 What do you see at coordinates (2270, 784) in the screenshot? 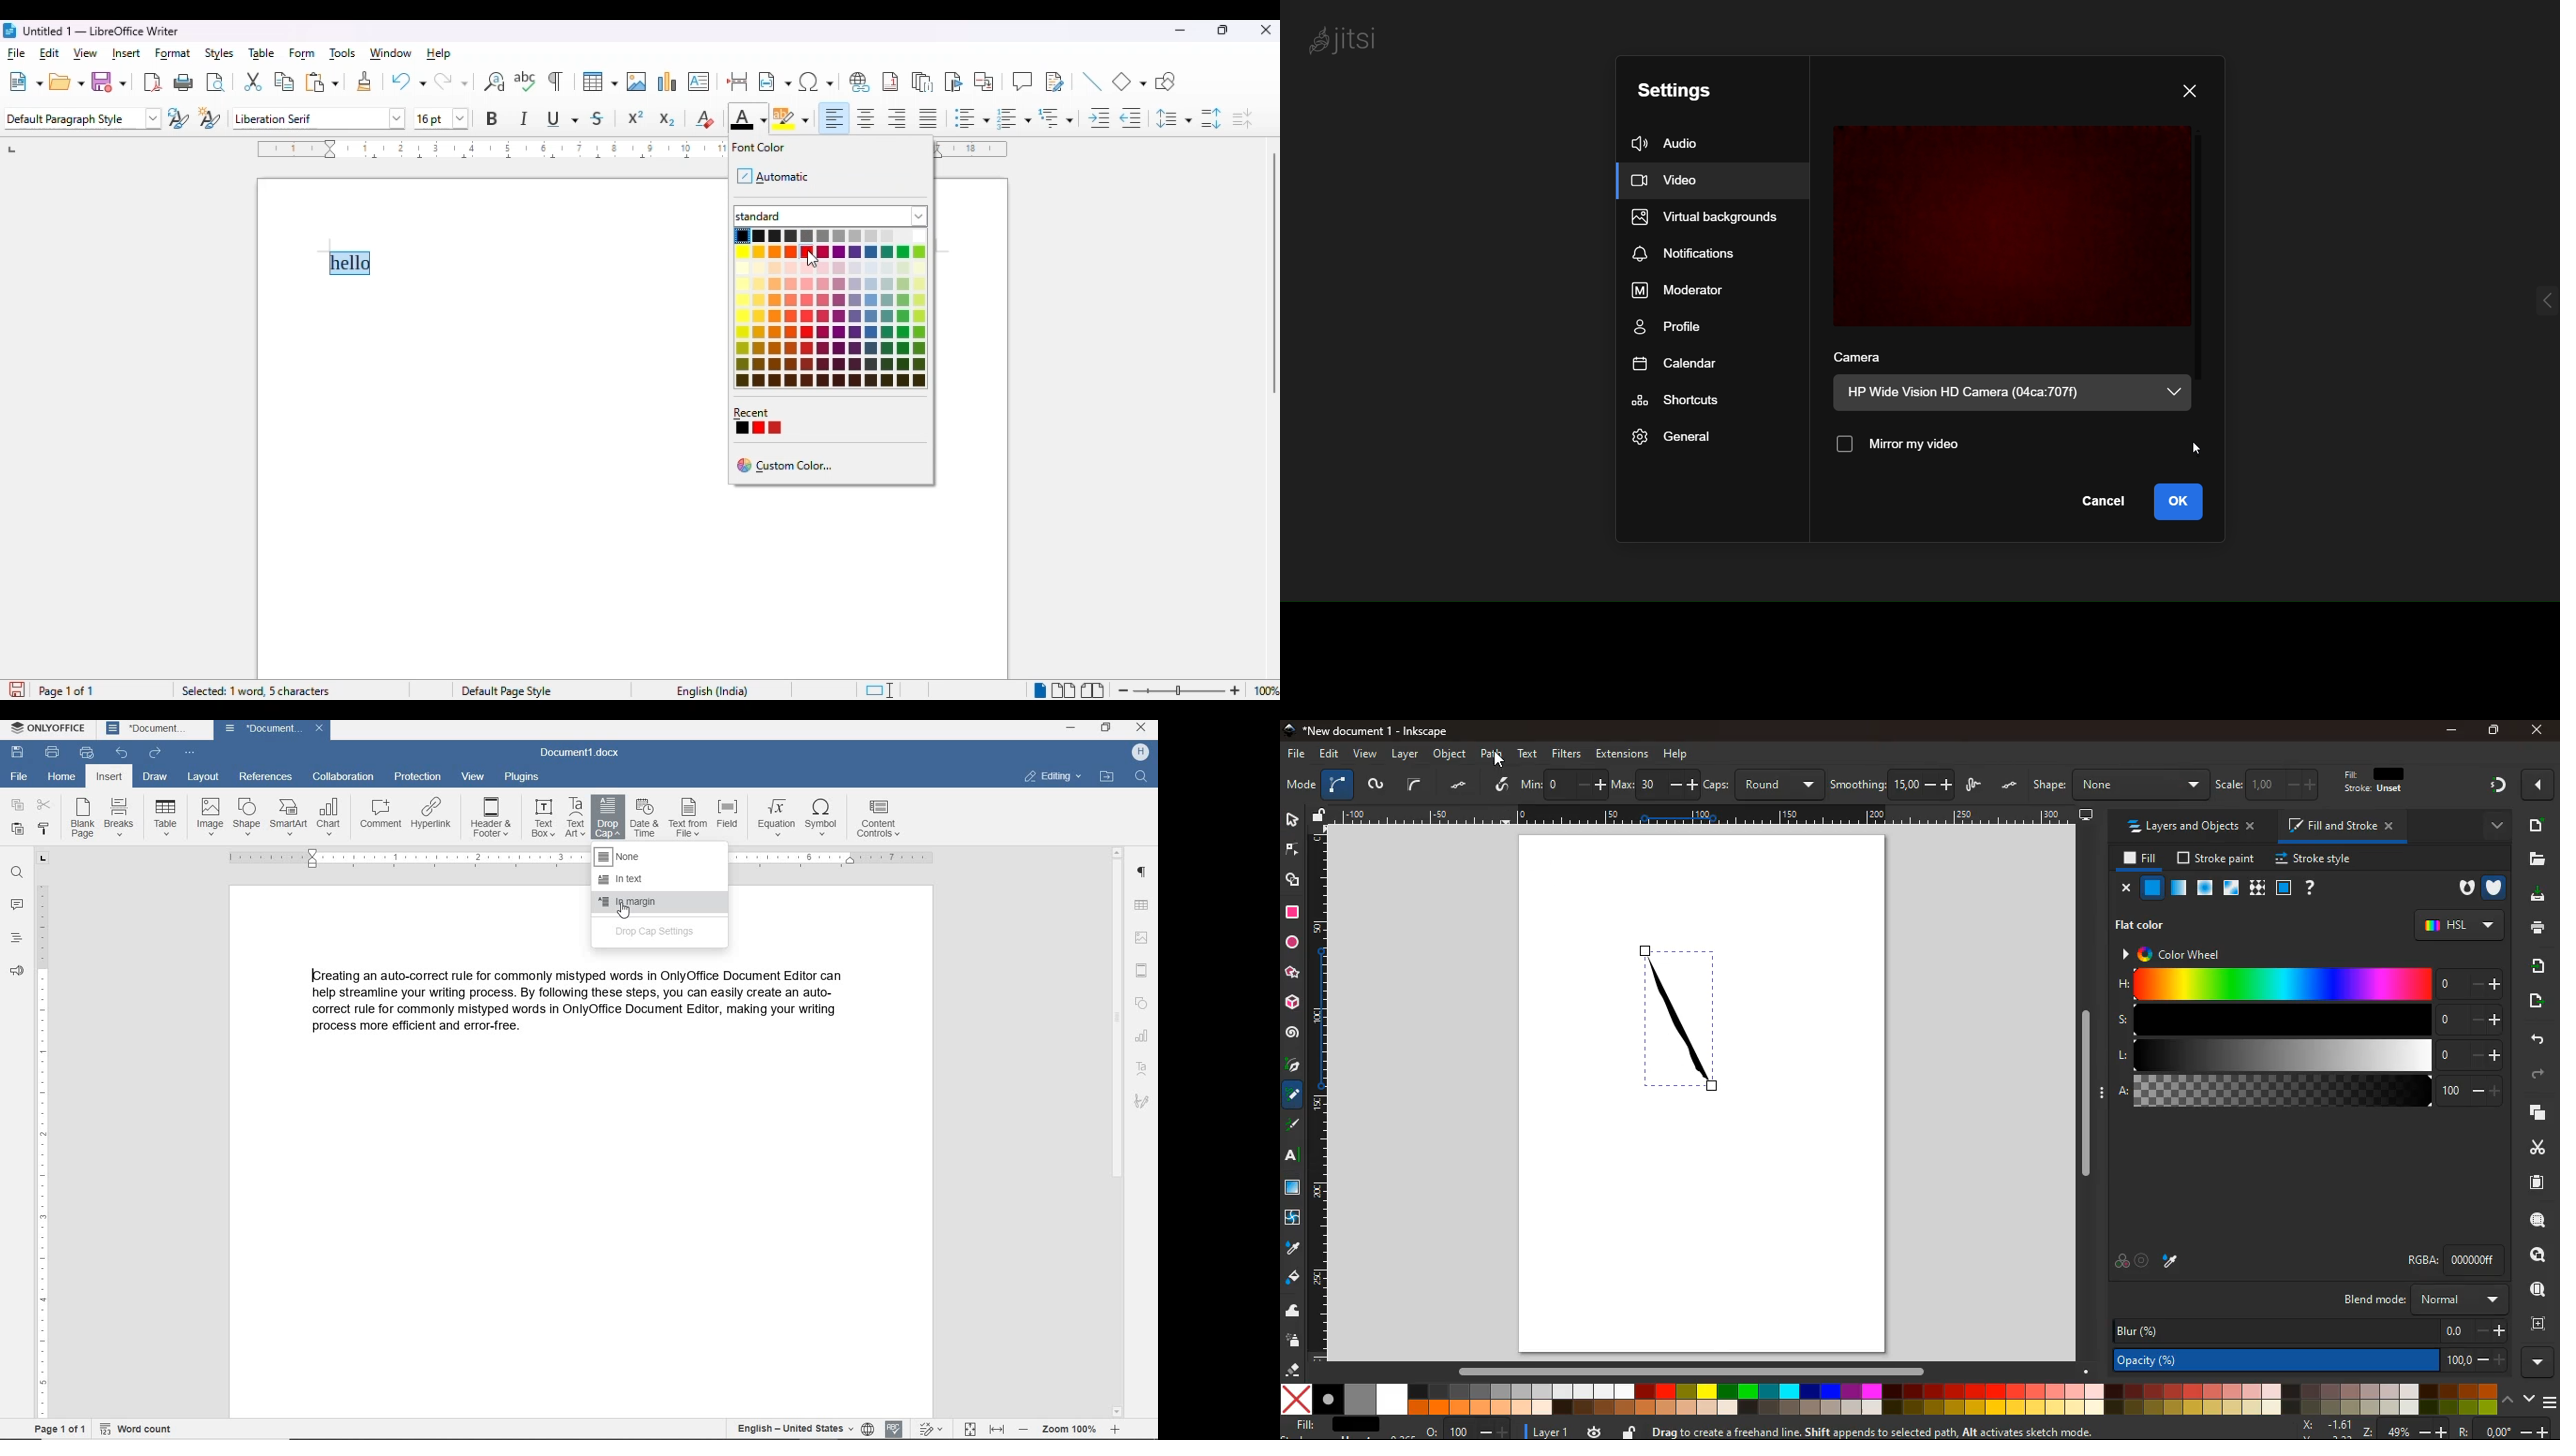
I see `scale` at bounding box center [2270, 784].